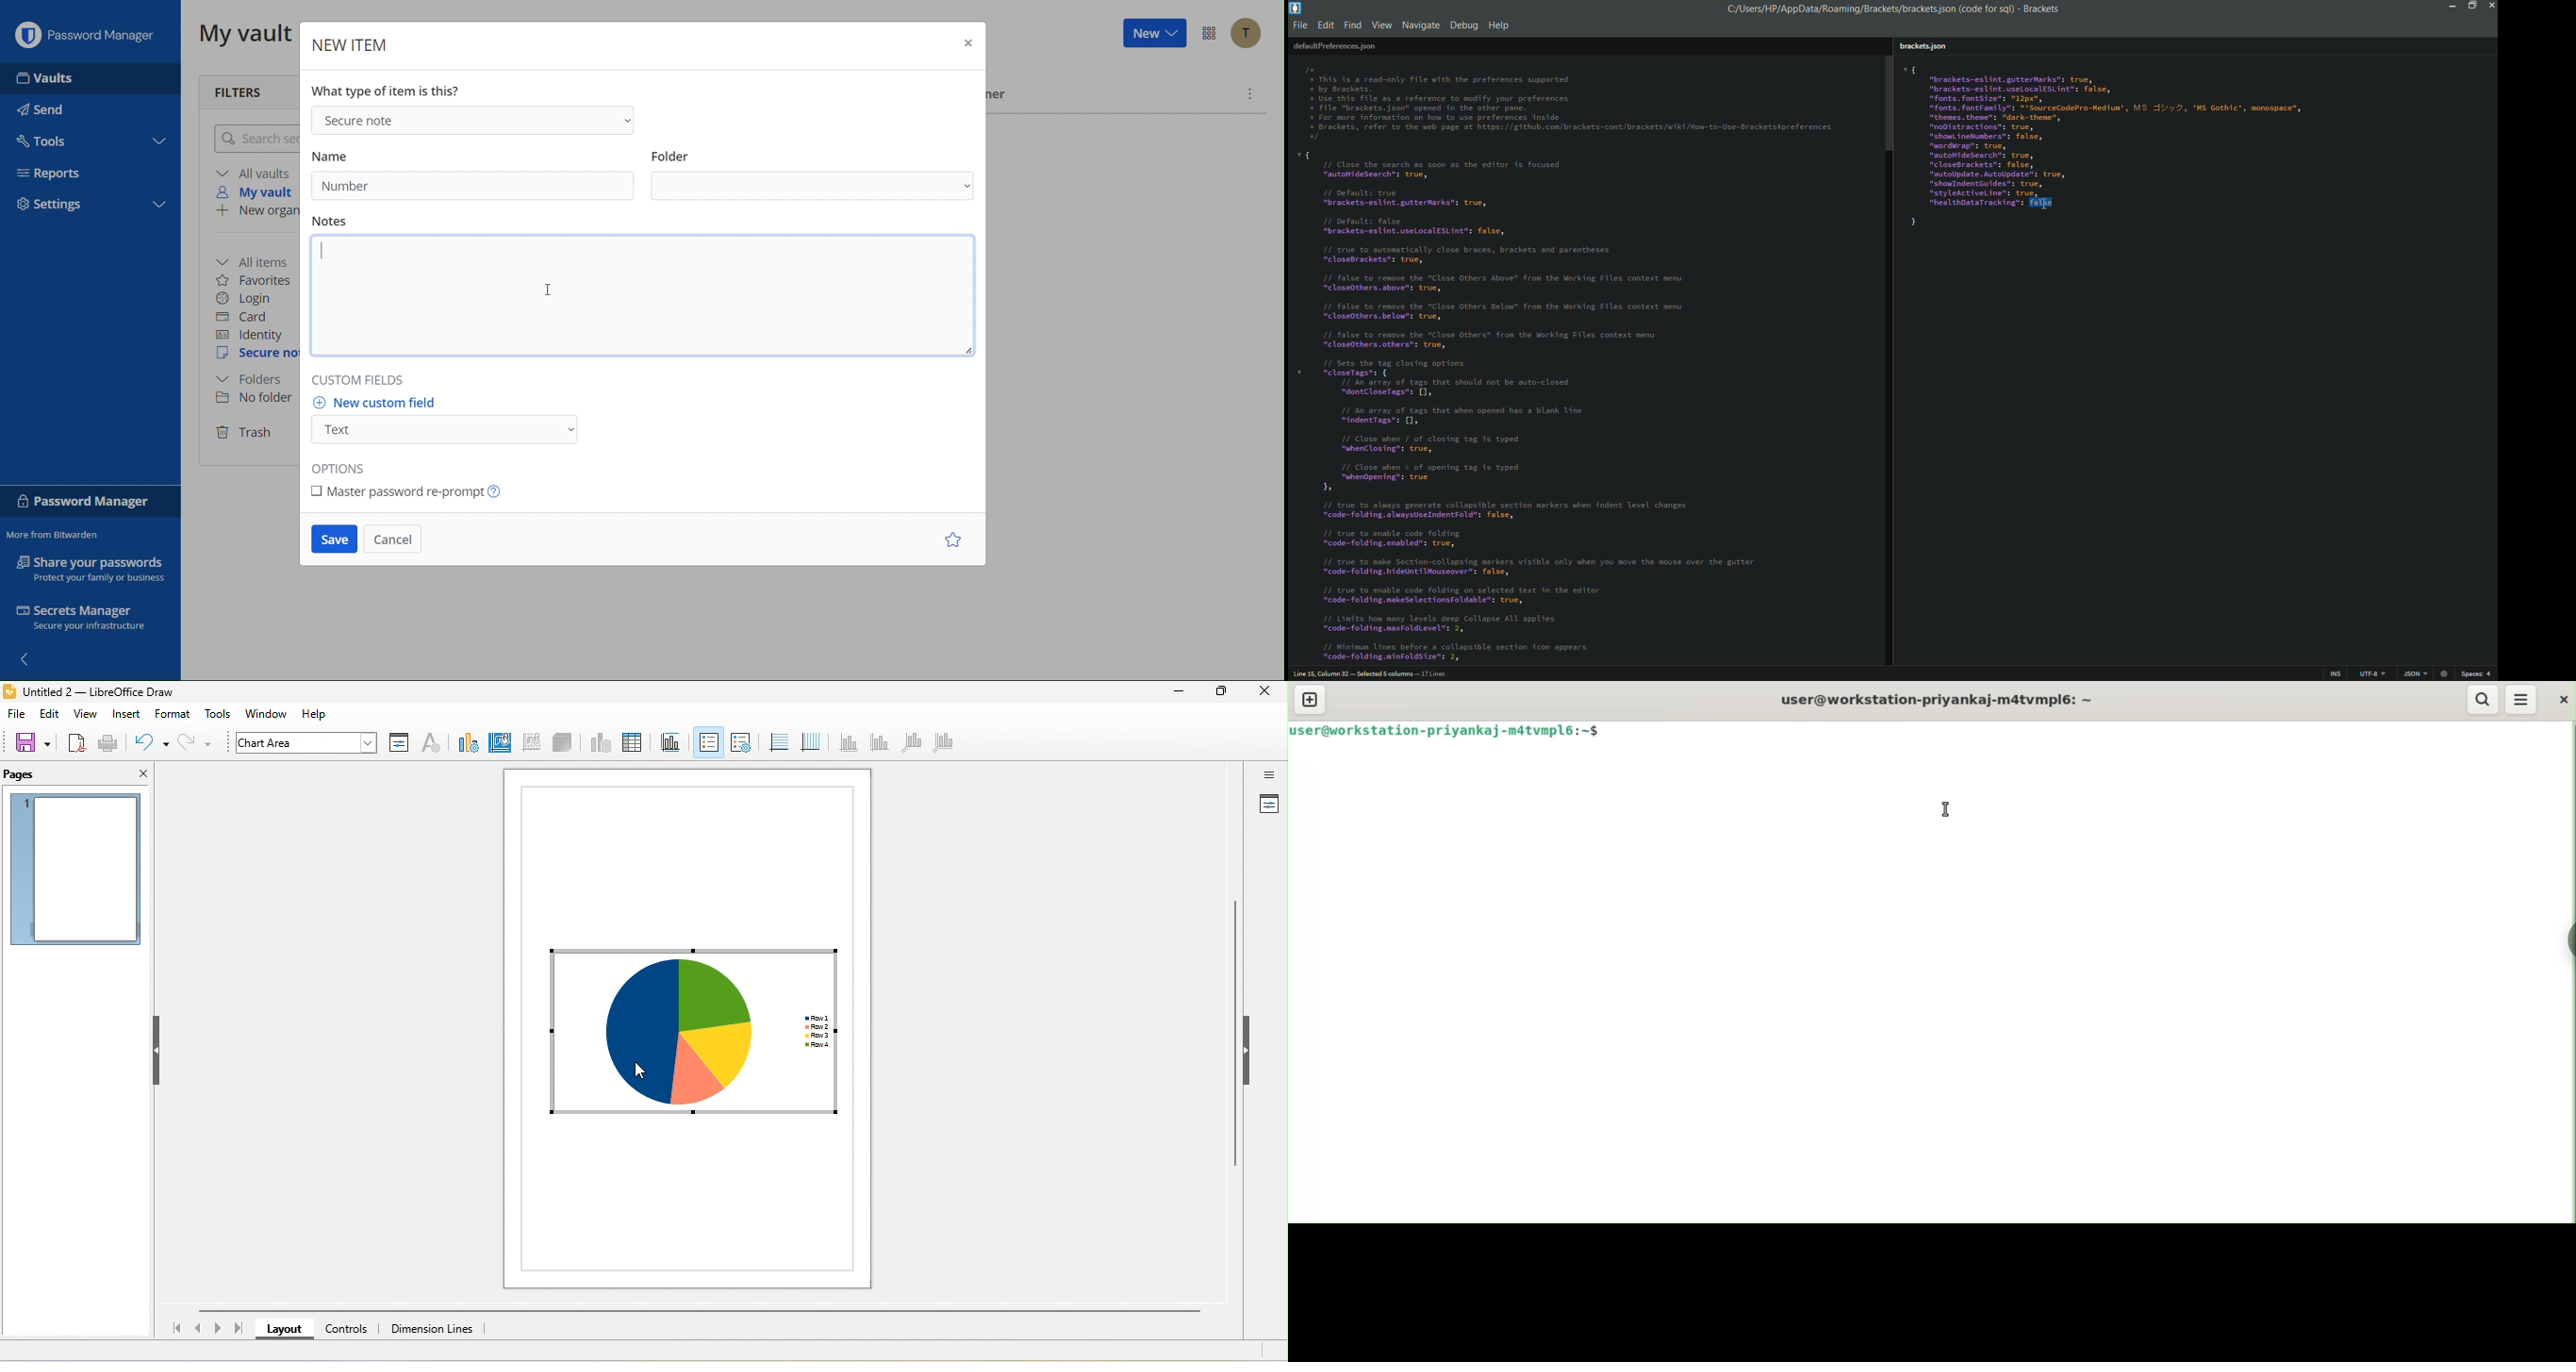  I want to click on export as pdf, so click(76, 742).